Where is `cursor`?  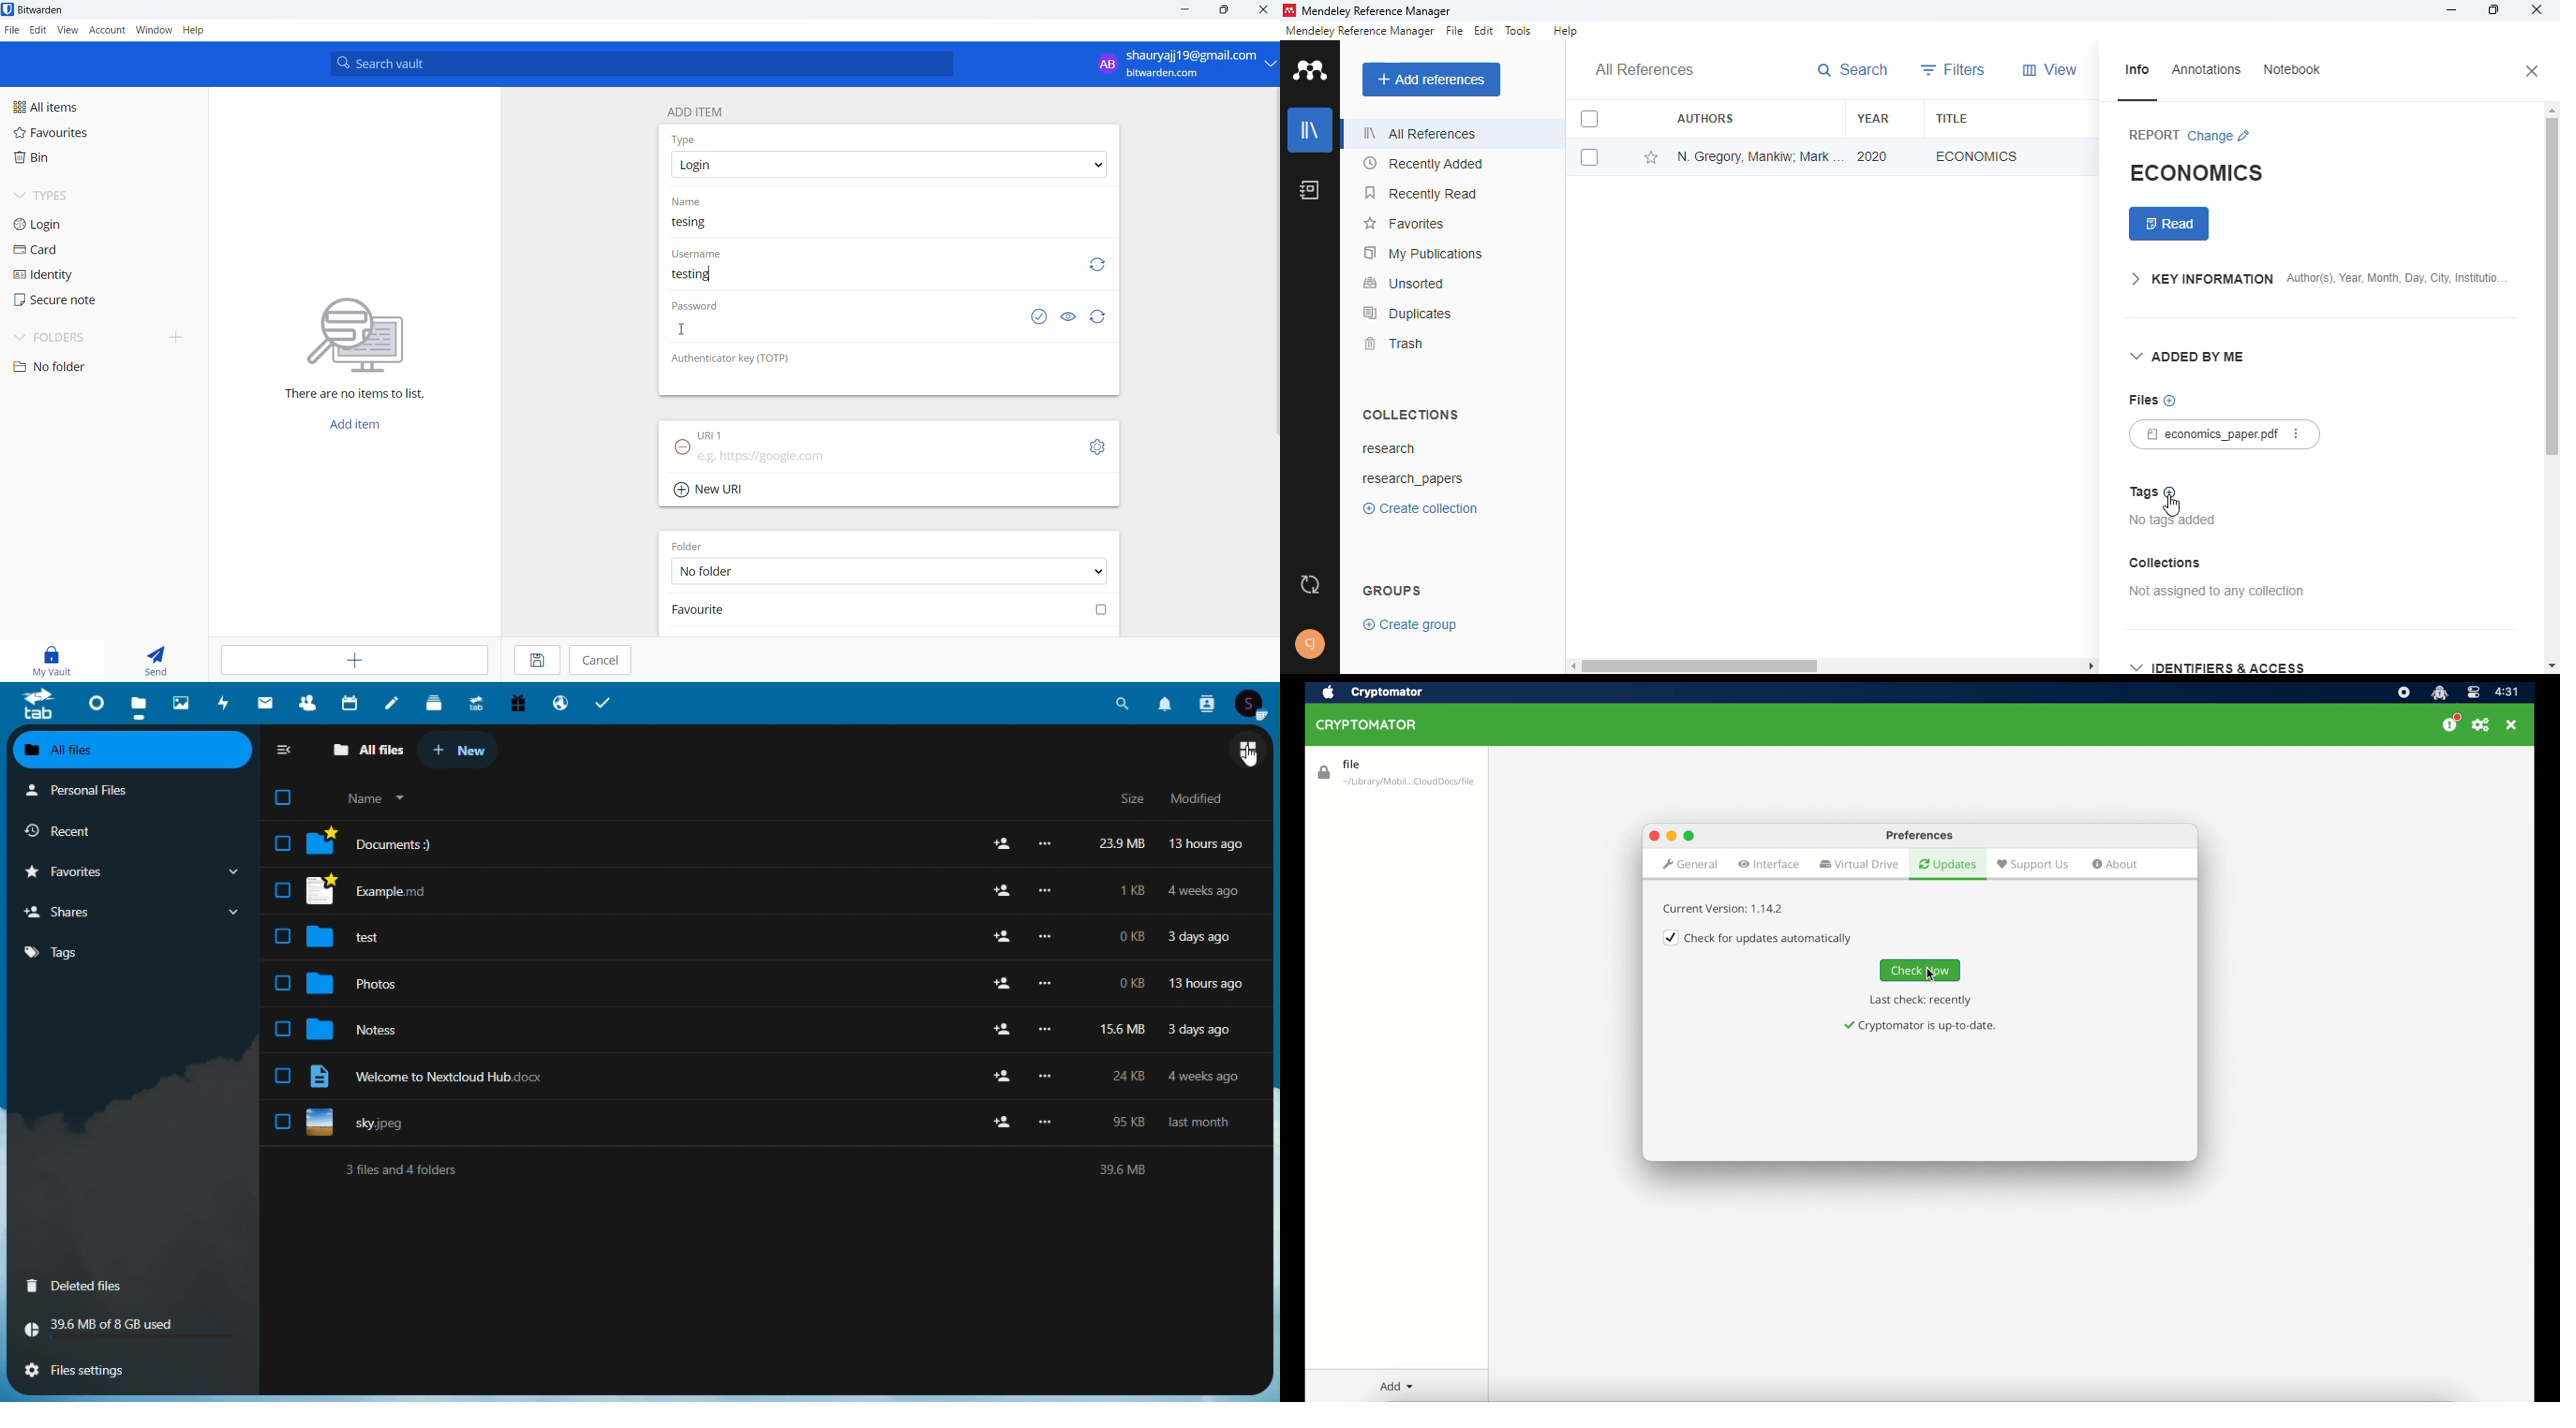
cursor is located at coordinates (1250, 758).